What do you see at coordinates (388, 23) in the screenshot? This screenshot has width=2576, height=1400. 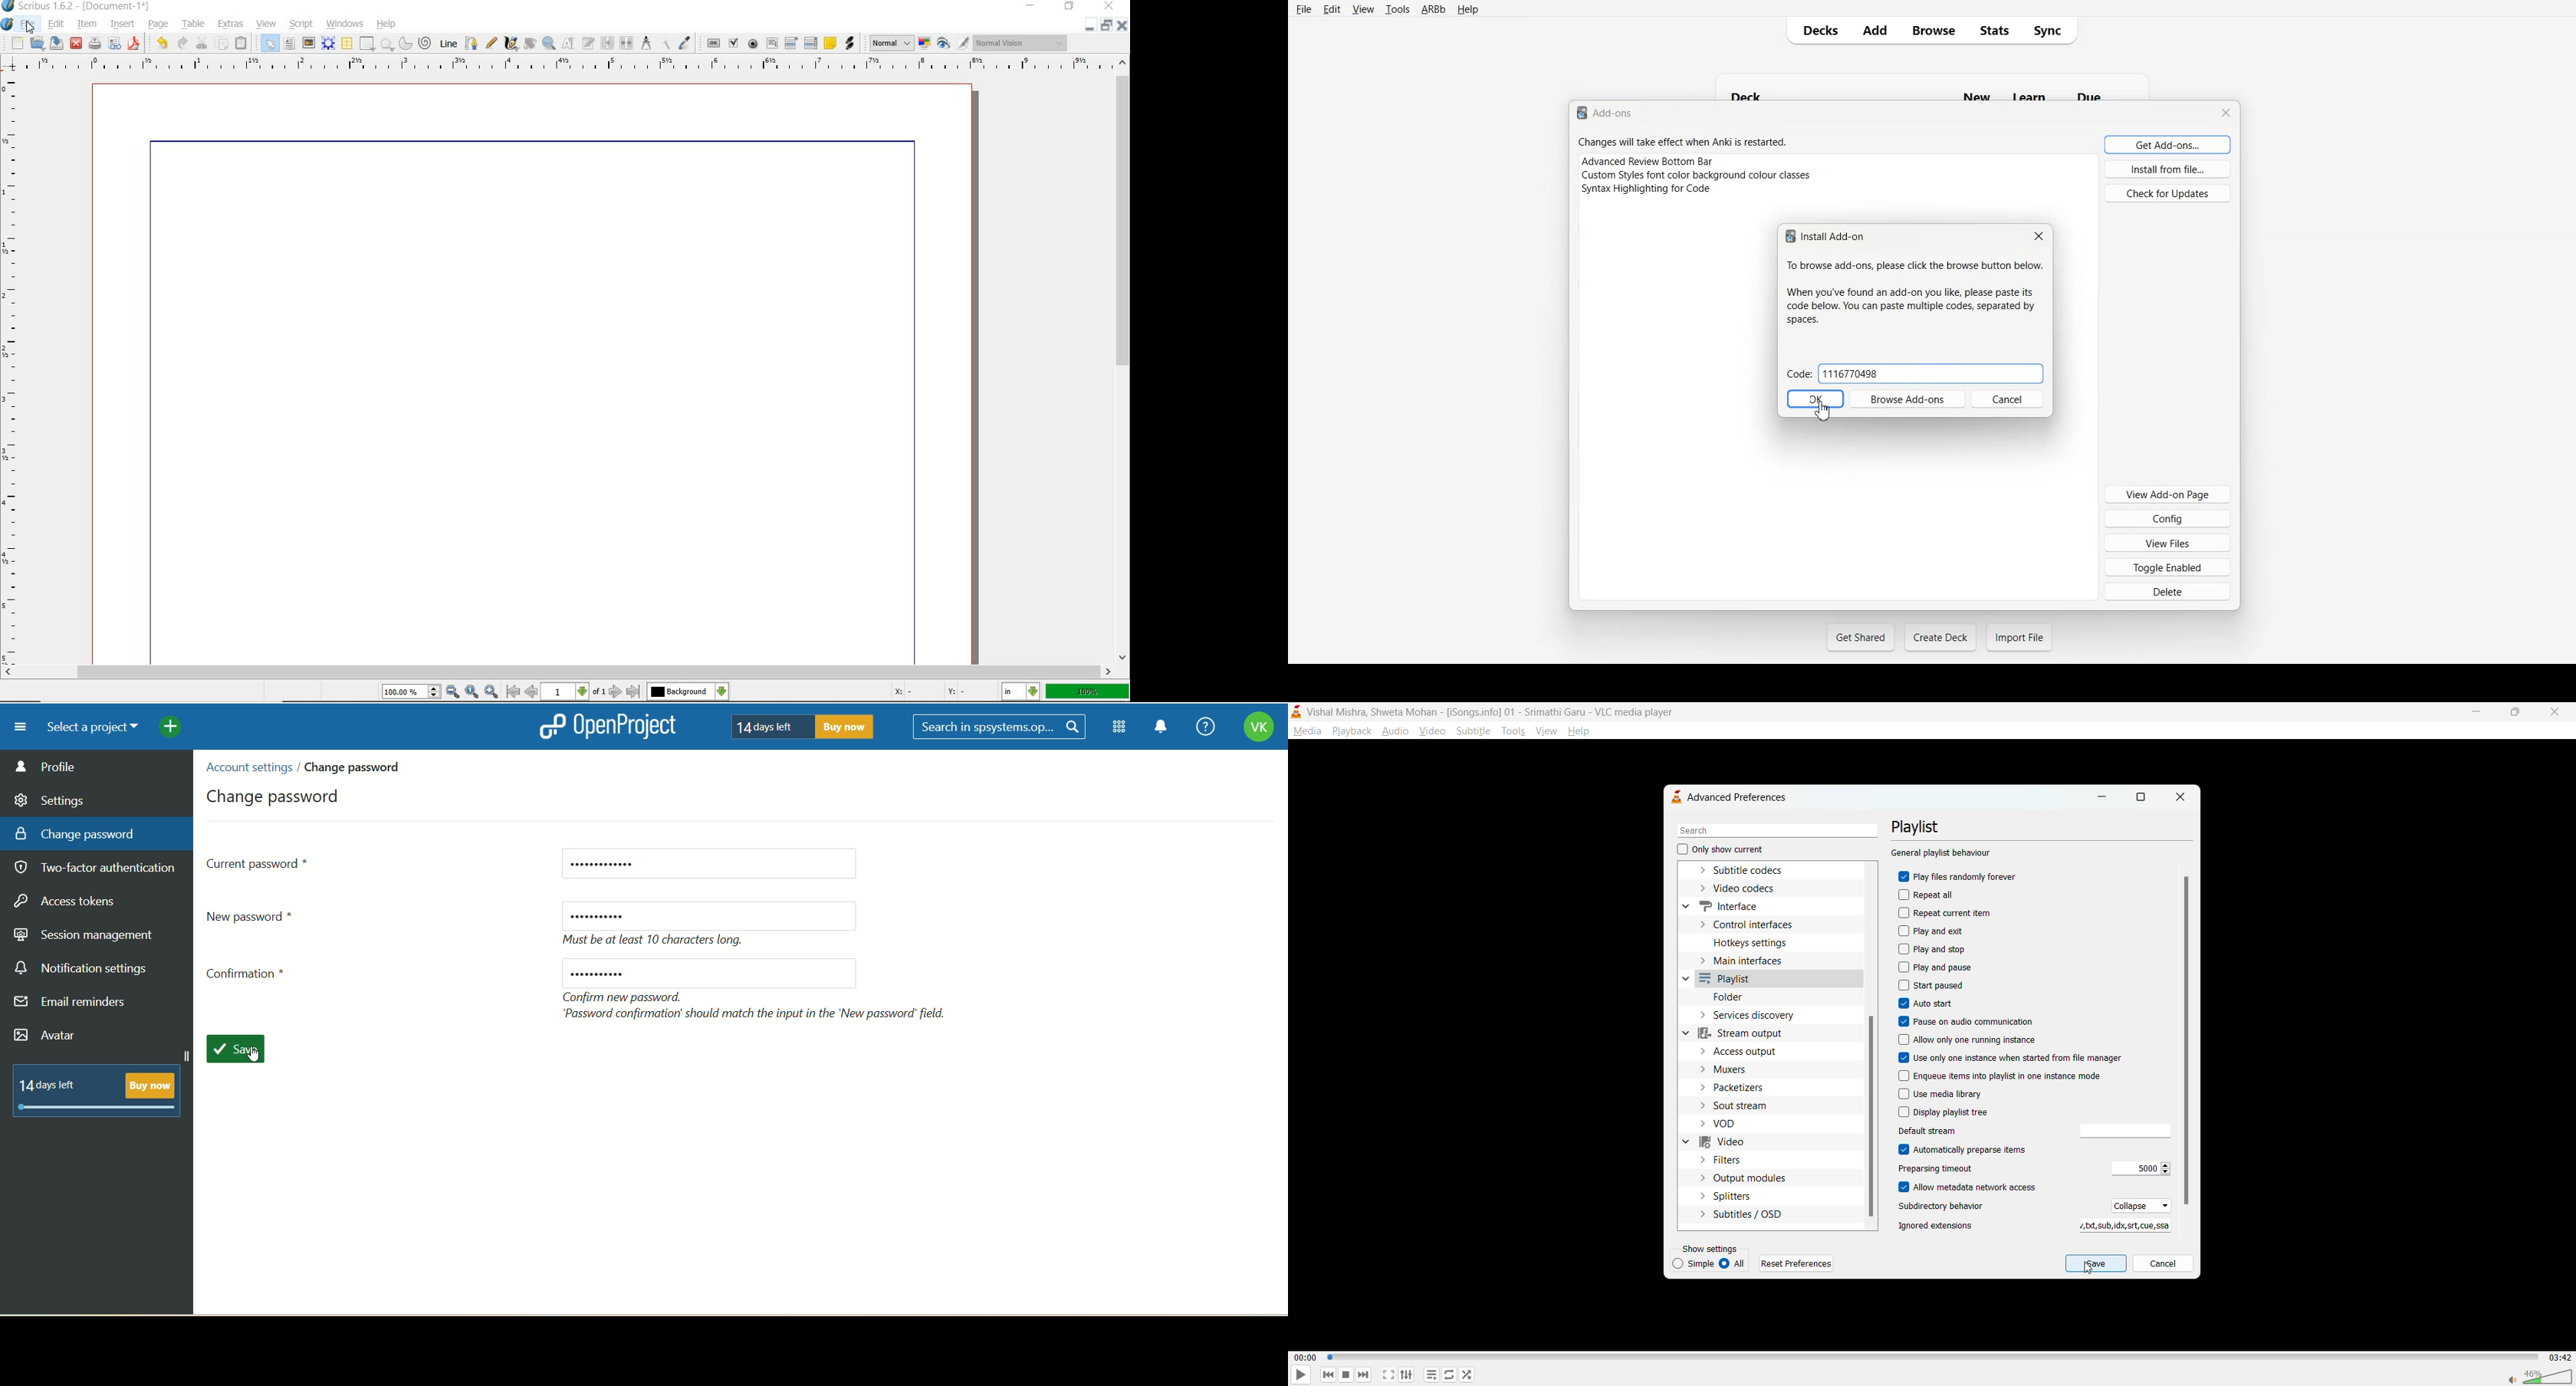 I see `help` at bounding box center [388, 23].